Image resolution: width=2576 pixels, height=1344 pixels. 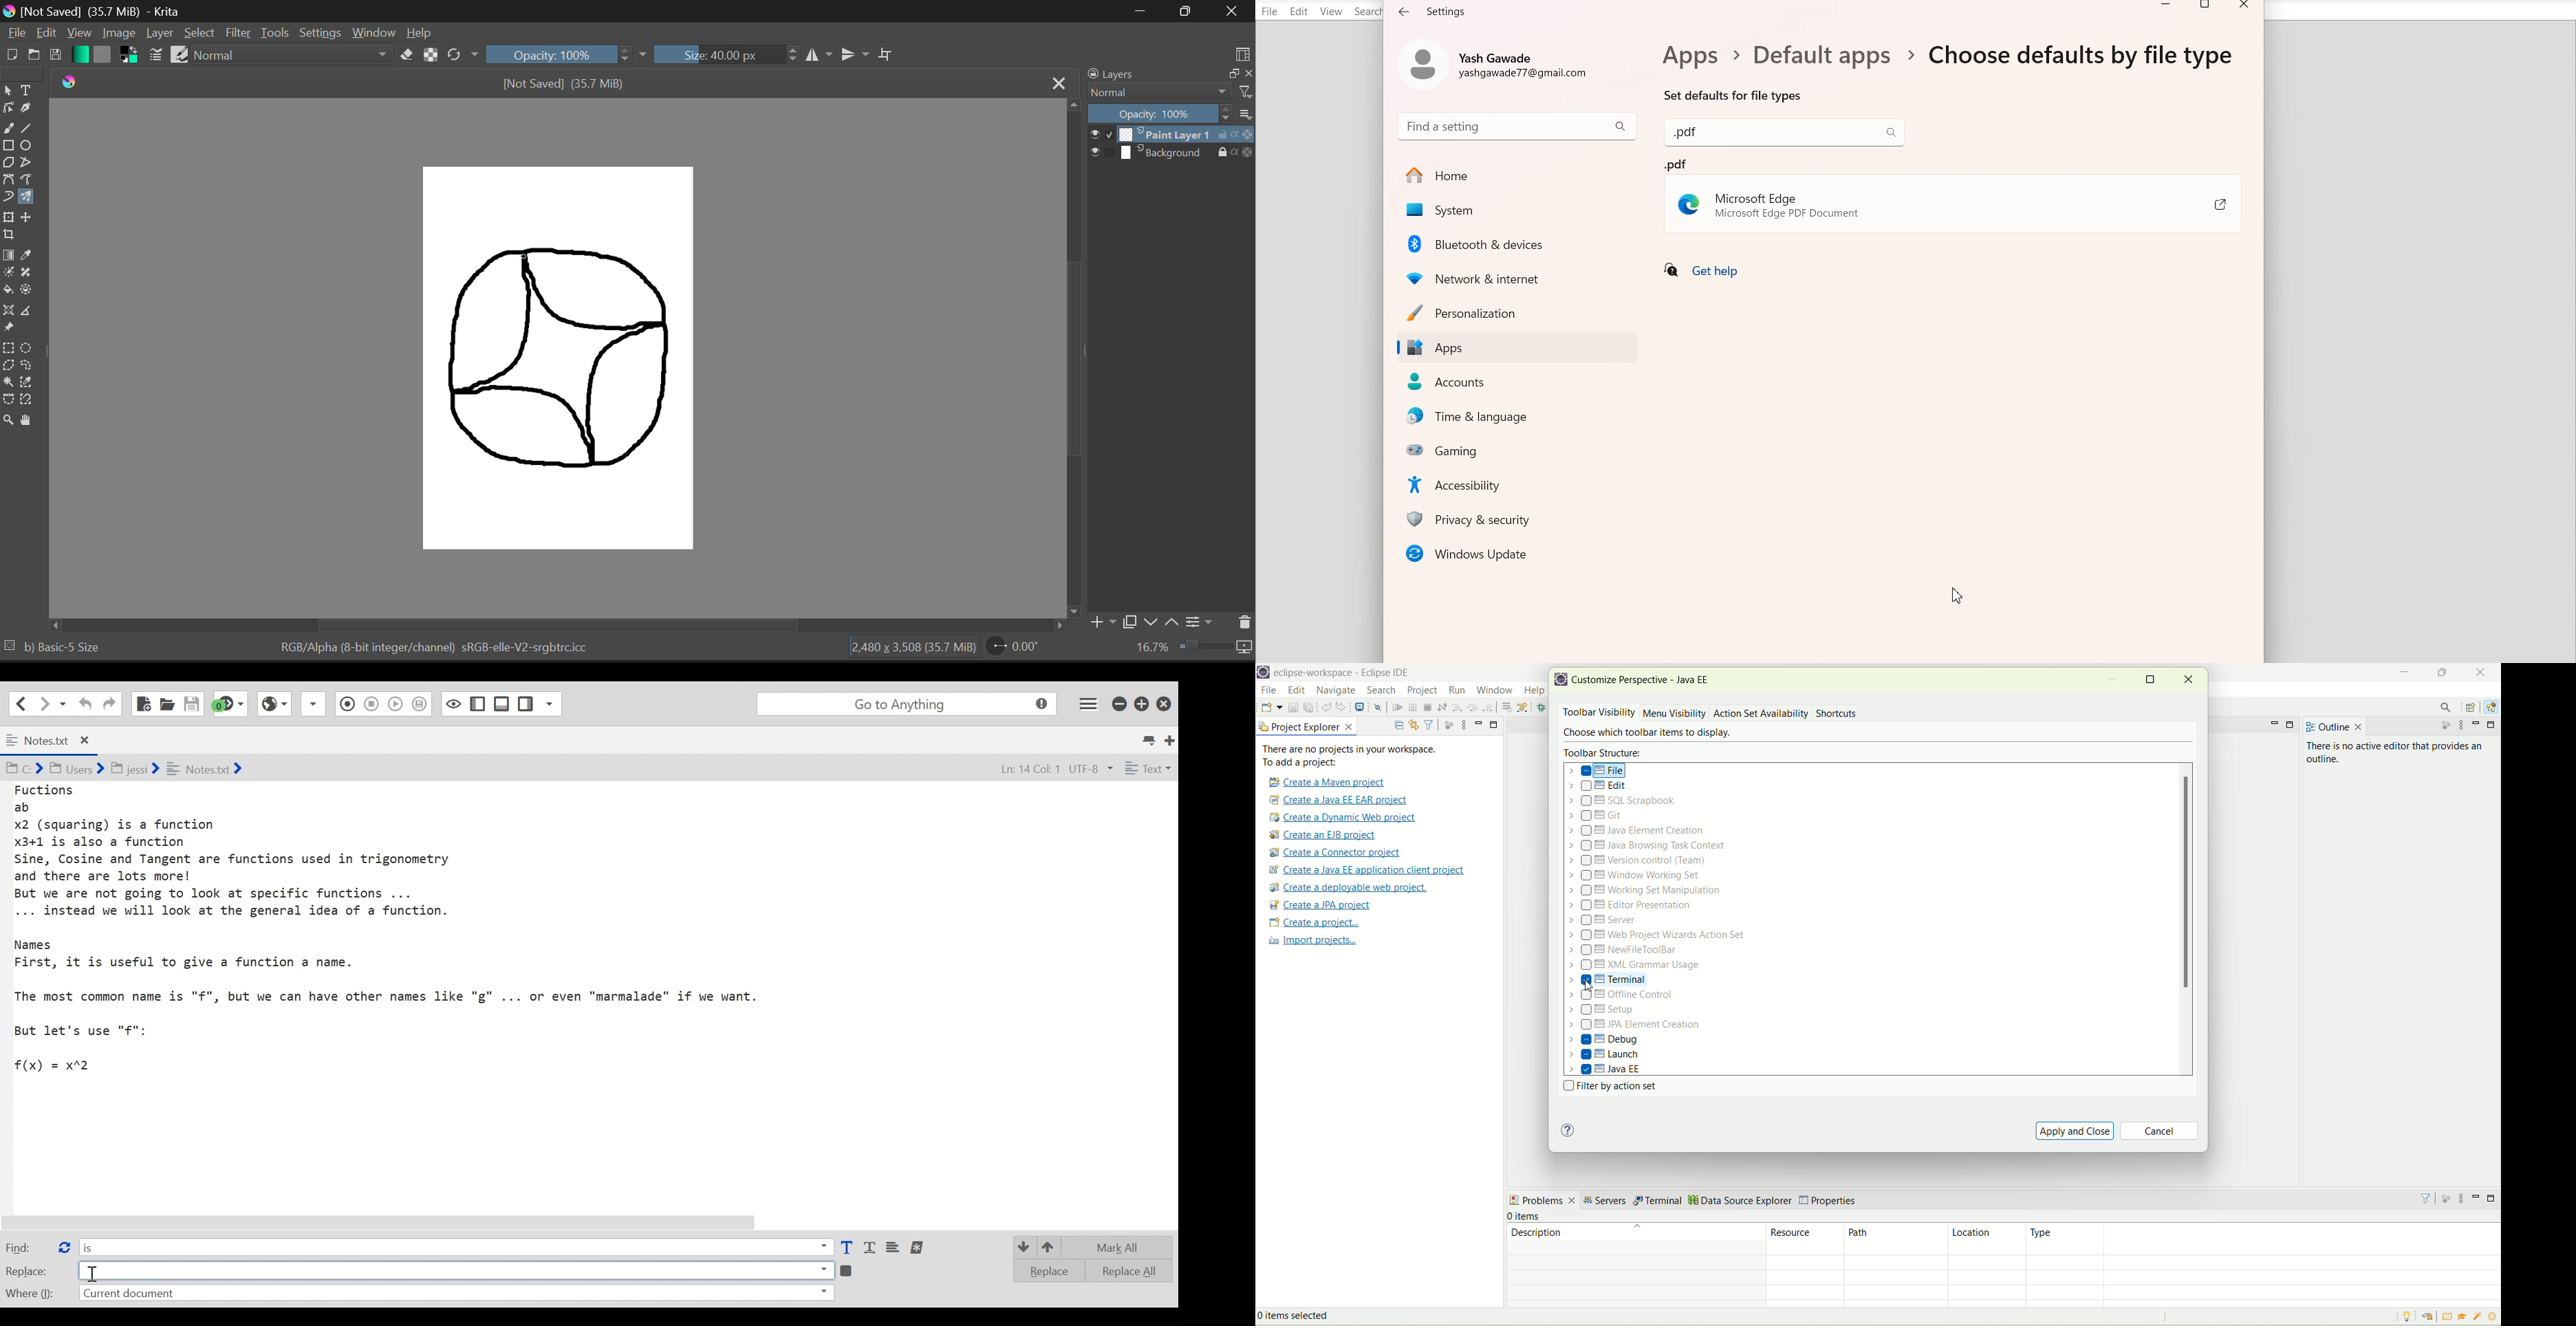 What do you see at coordinates (1015, 649) in the screenshot?
I see `0.00` at bounding box center [1015, 649].